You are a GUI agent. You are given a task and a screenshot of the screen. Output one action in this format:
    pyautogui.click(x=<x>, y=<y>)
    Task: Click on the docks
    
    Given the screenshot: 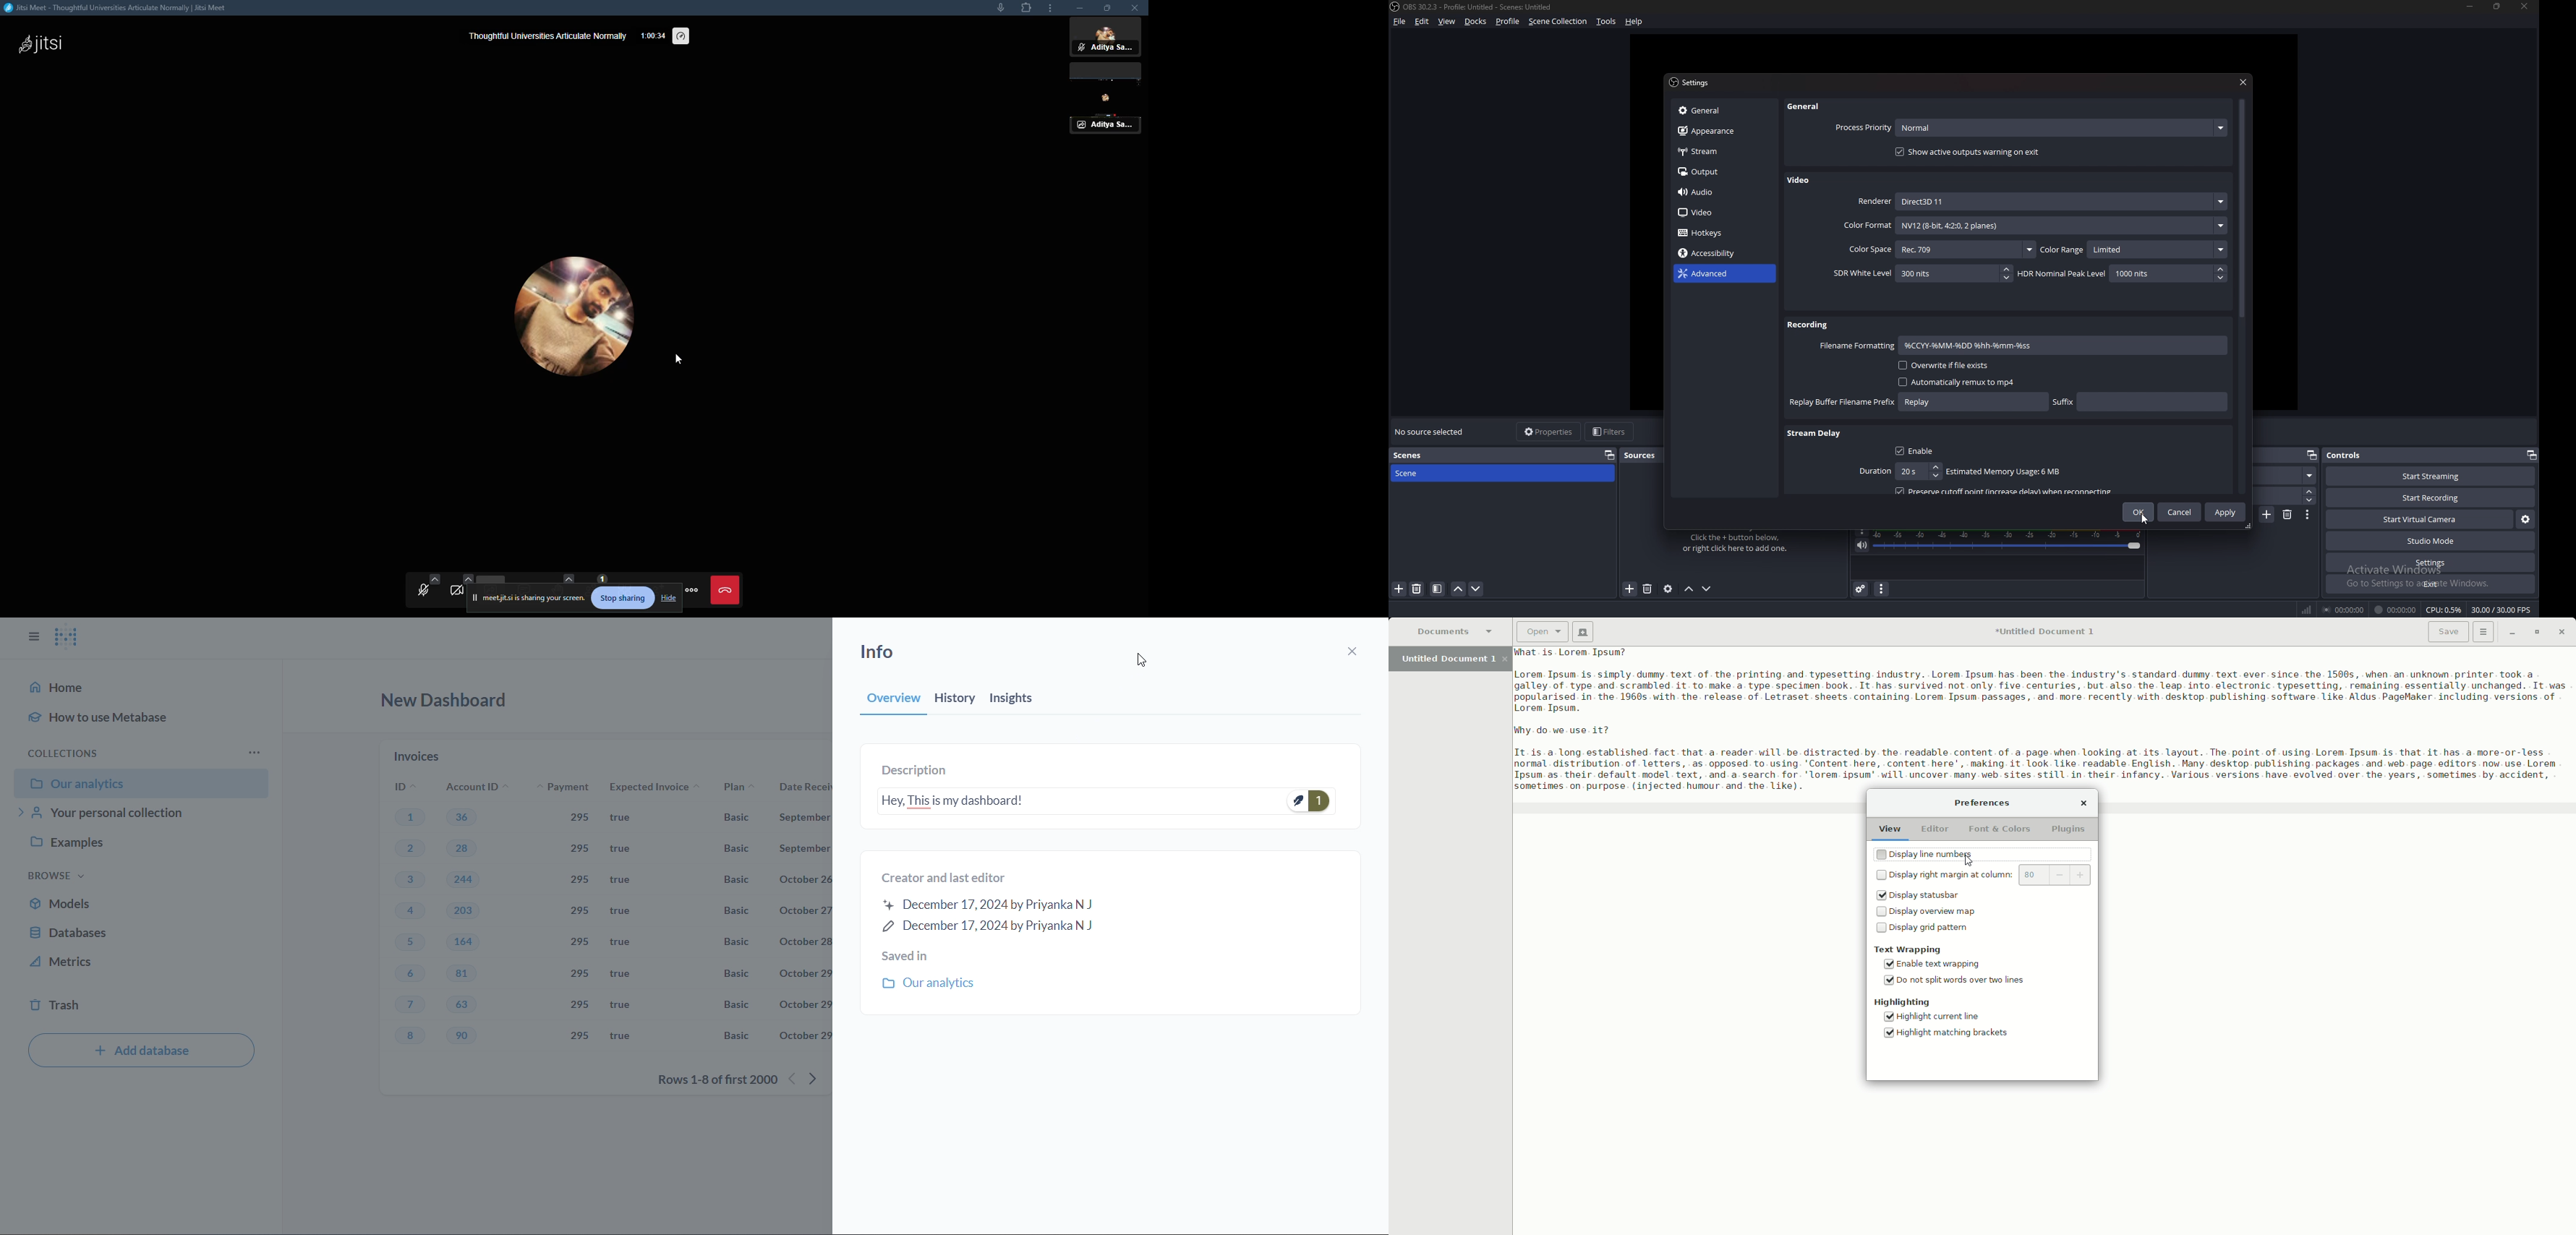 What is the action you would take?
    pyautogui.click(x=1476, y=22)
    